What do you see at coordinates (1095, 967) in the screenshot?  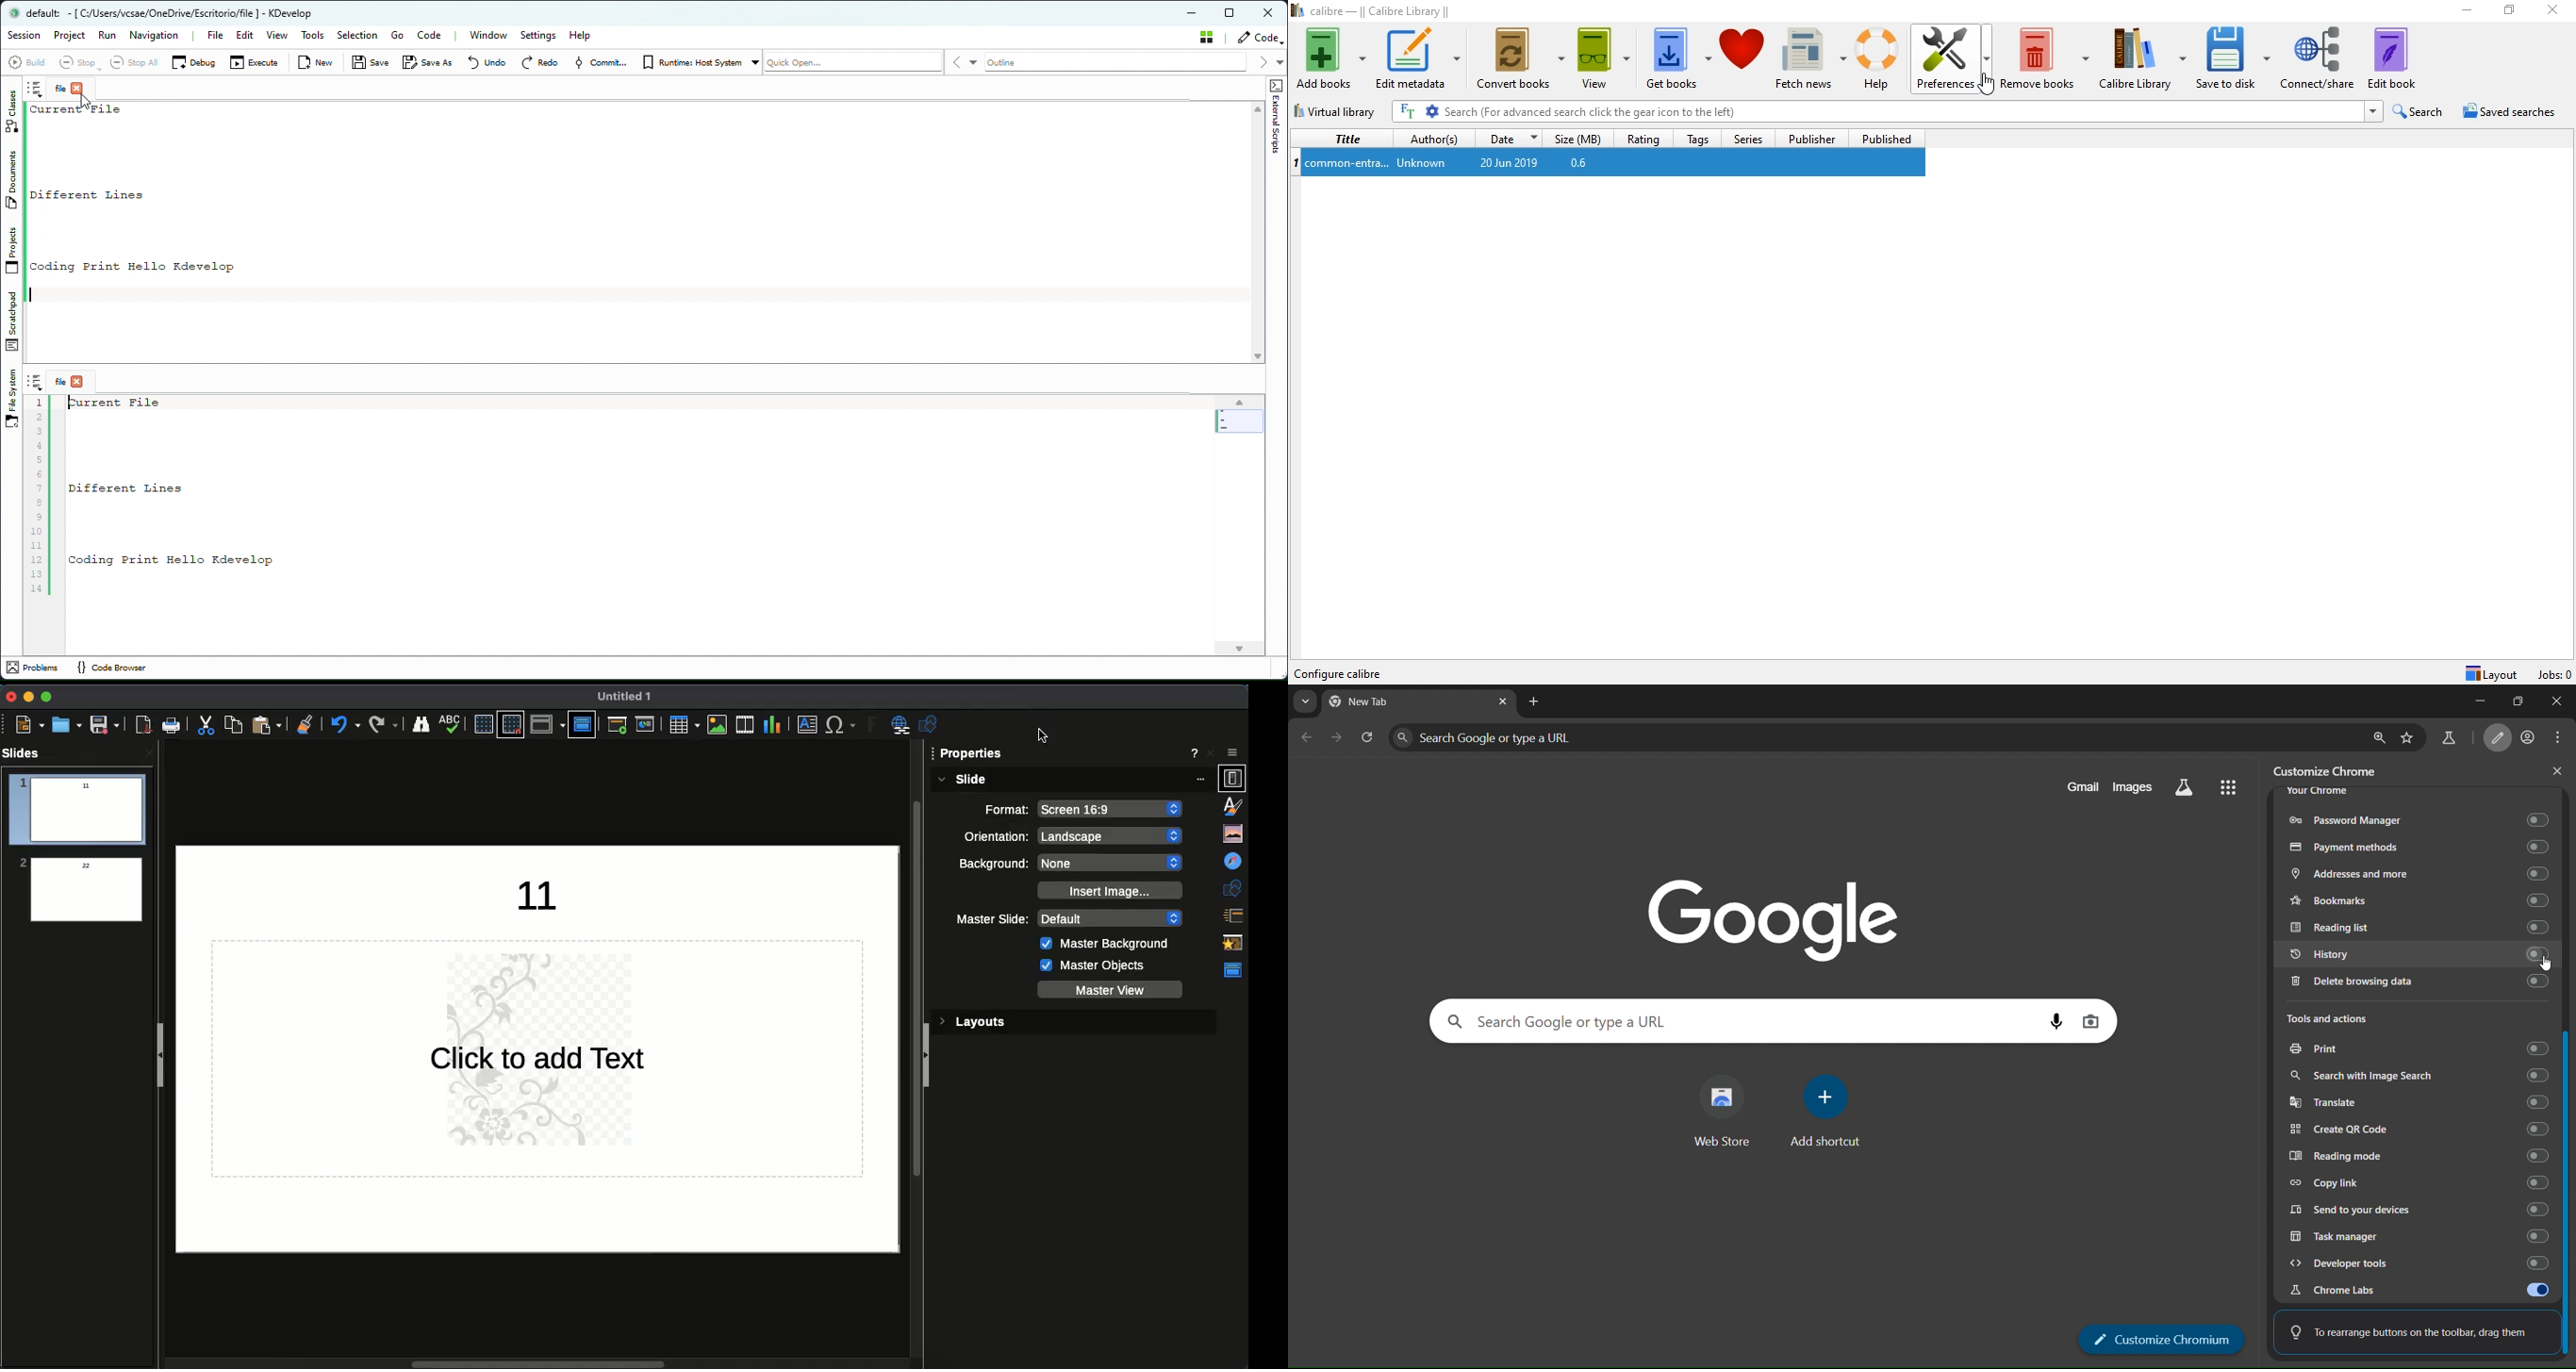 I see `Master objects` at bounding box center [1095, 967].